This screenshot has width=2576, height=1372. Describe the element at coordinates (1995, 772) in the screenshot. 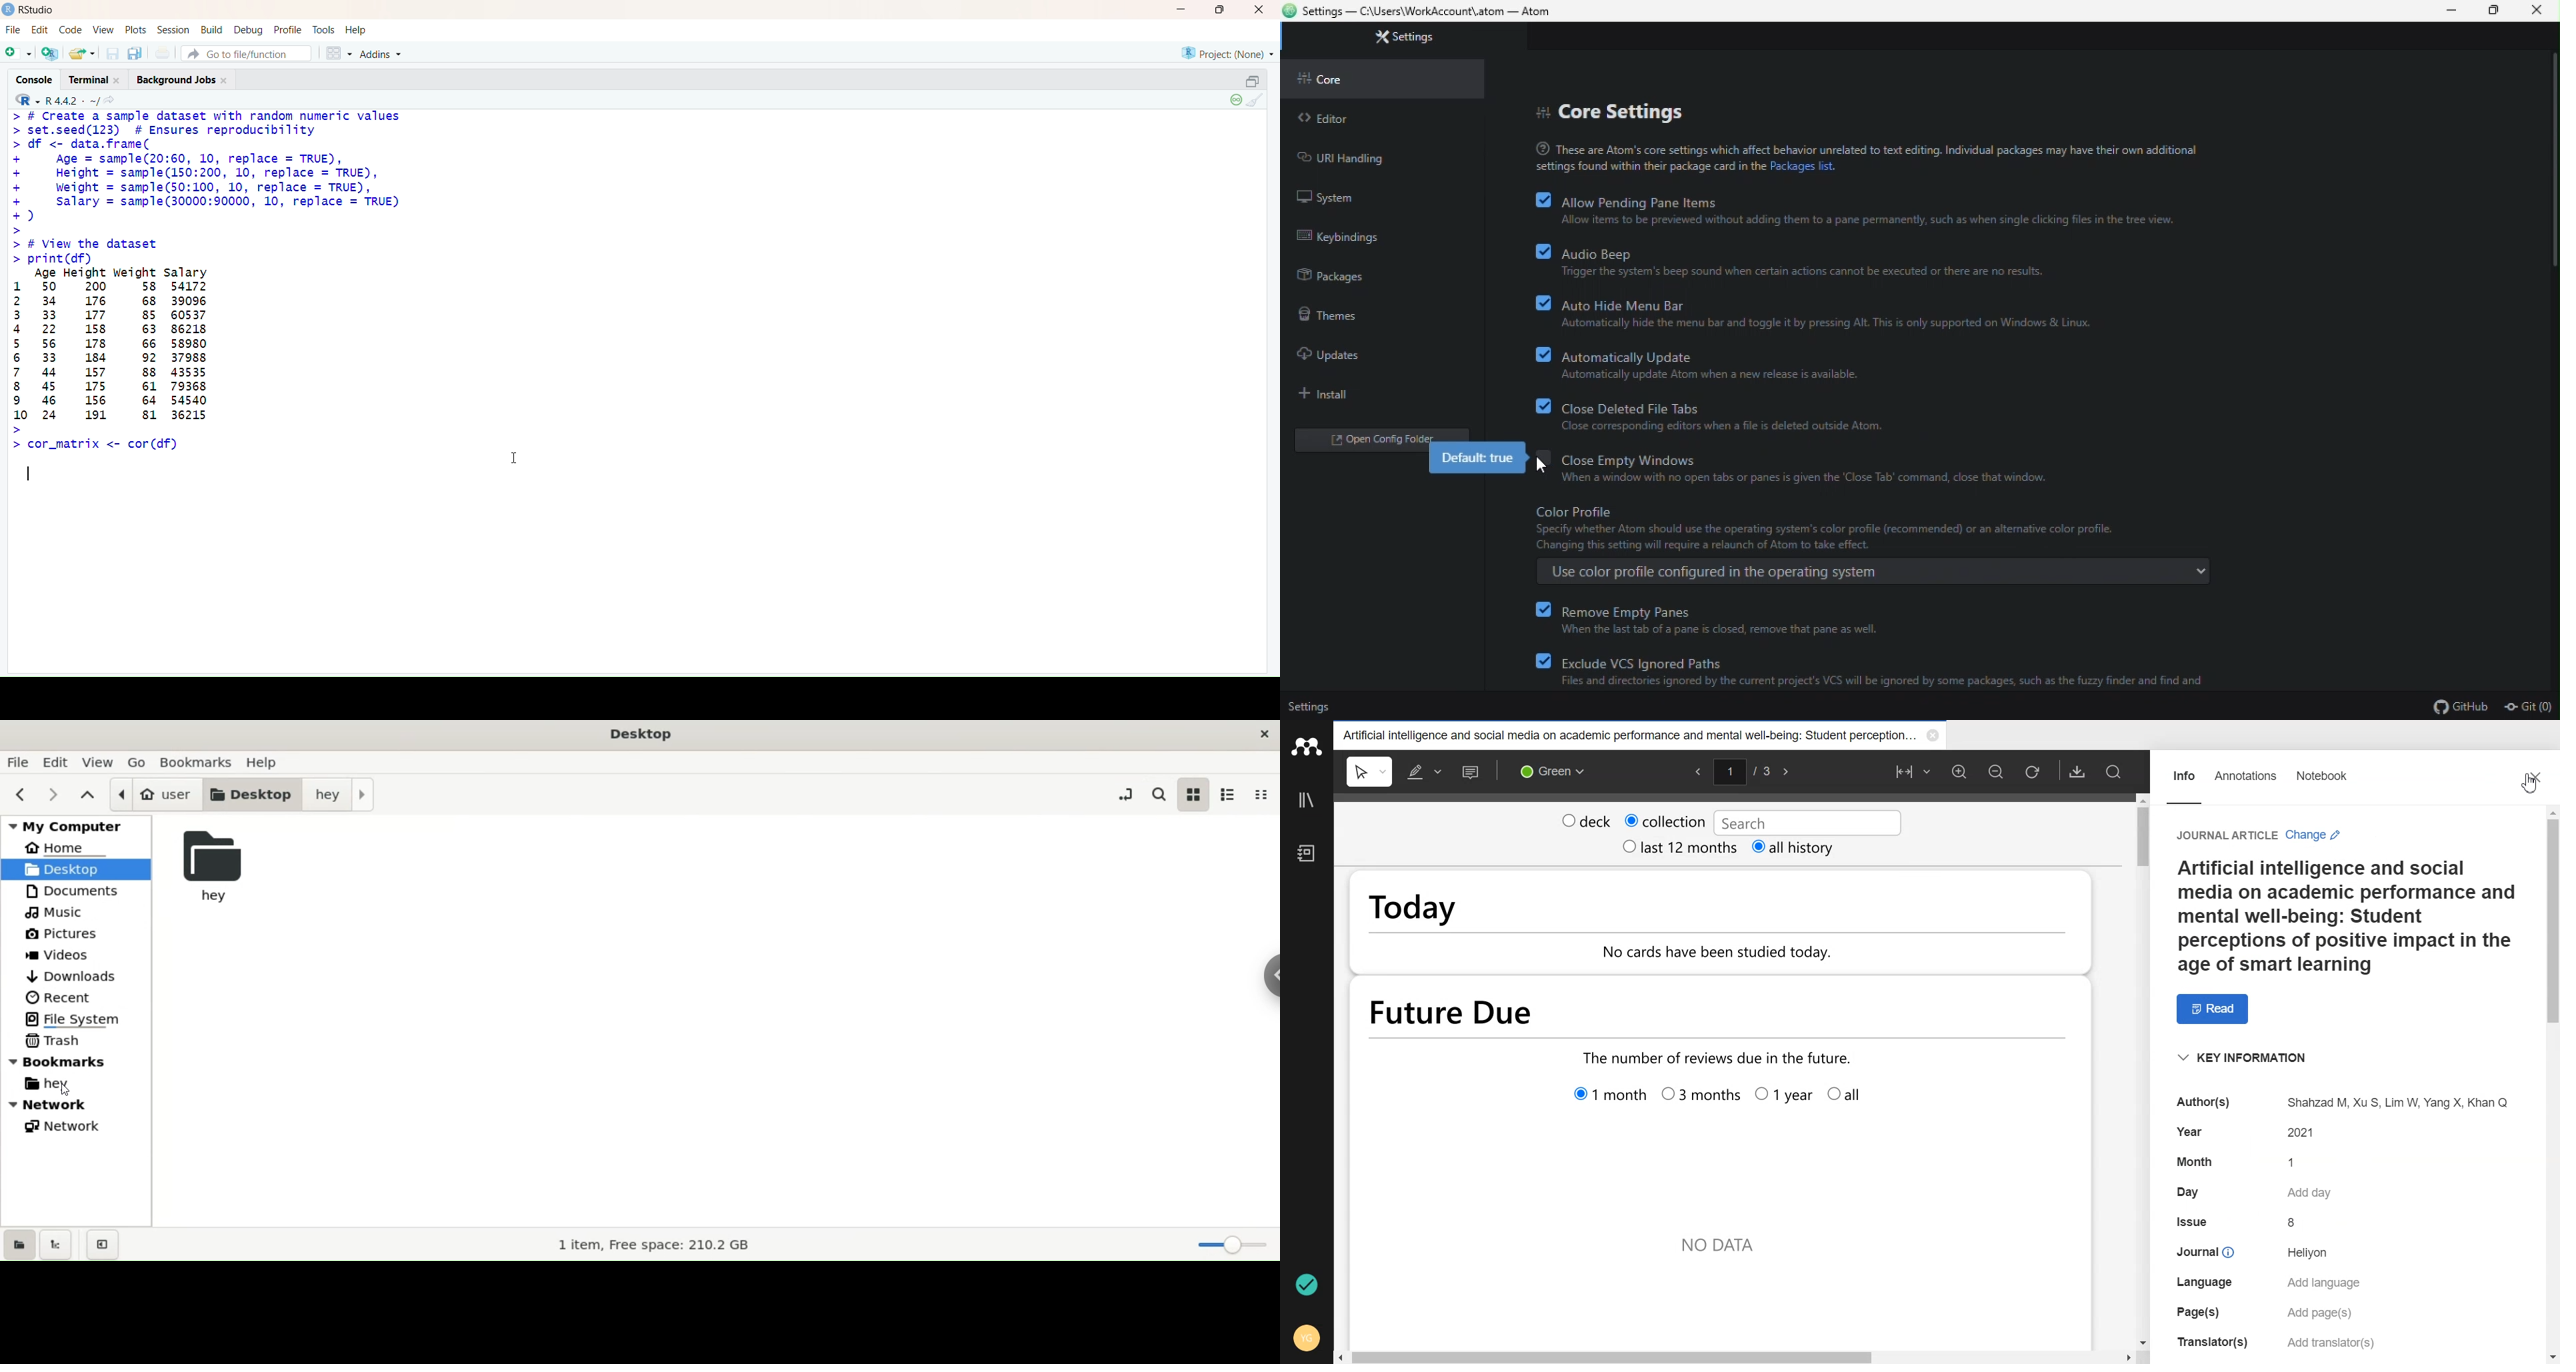

I see `Zoom out` at that location.